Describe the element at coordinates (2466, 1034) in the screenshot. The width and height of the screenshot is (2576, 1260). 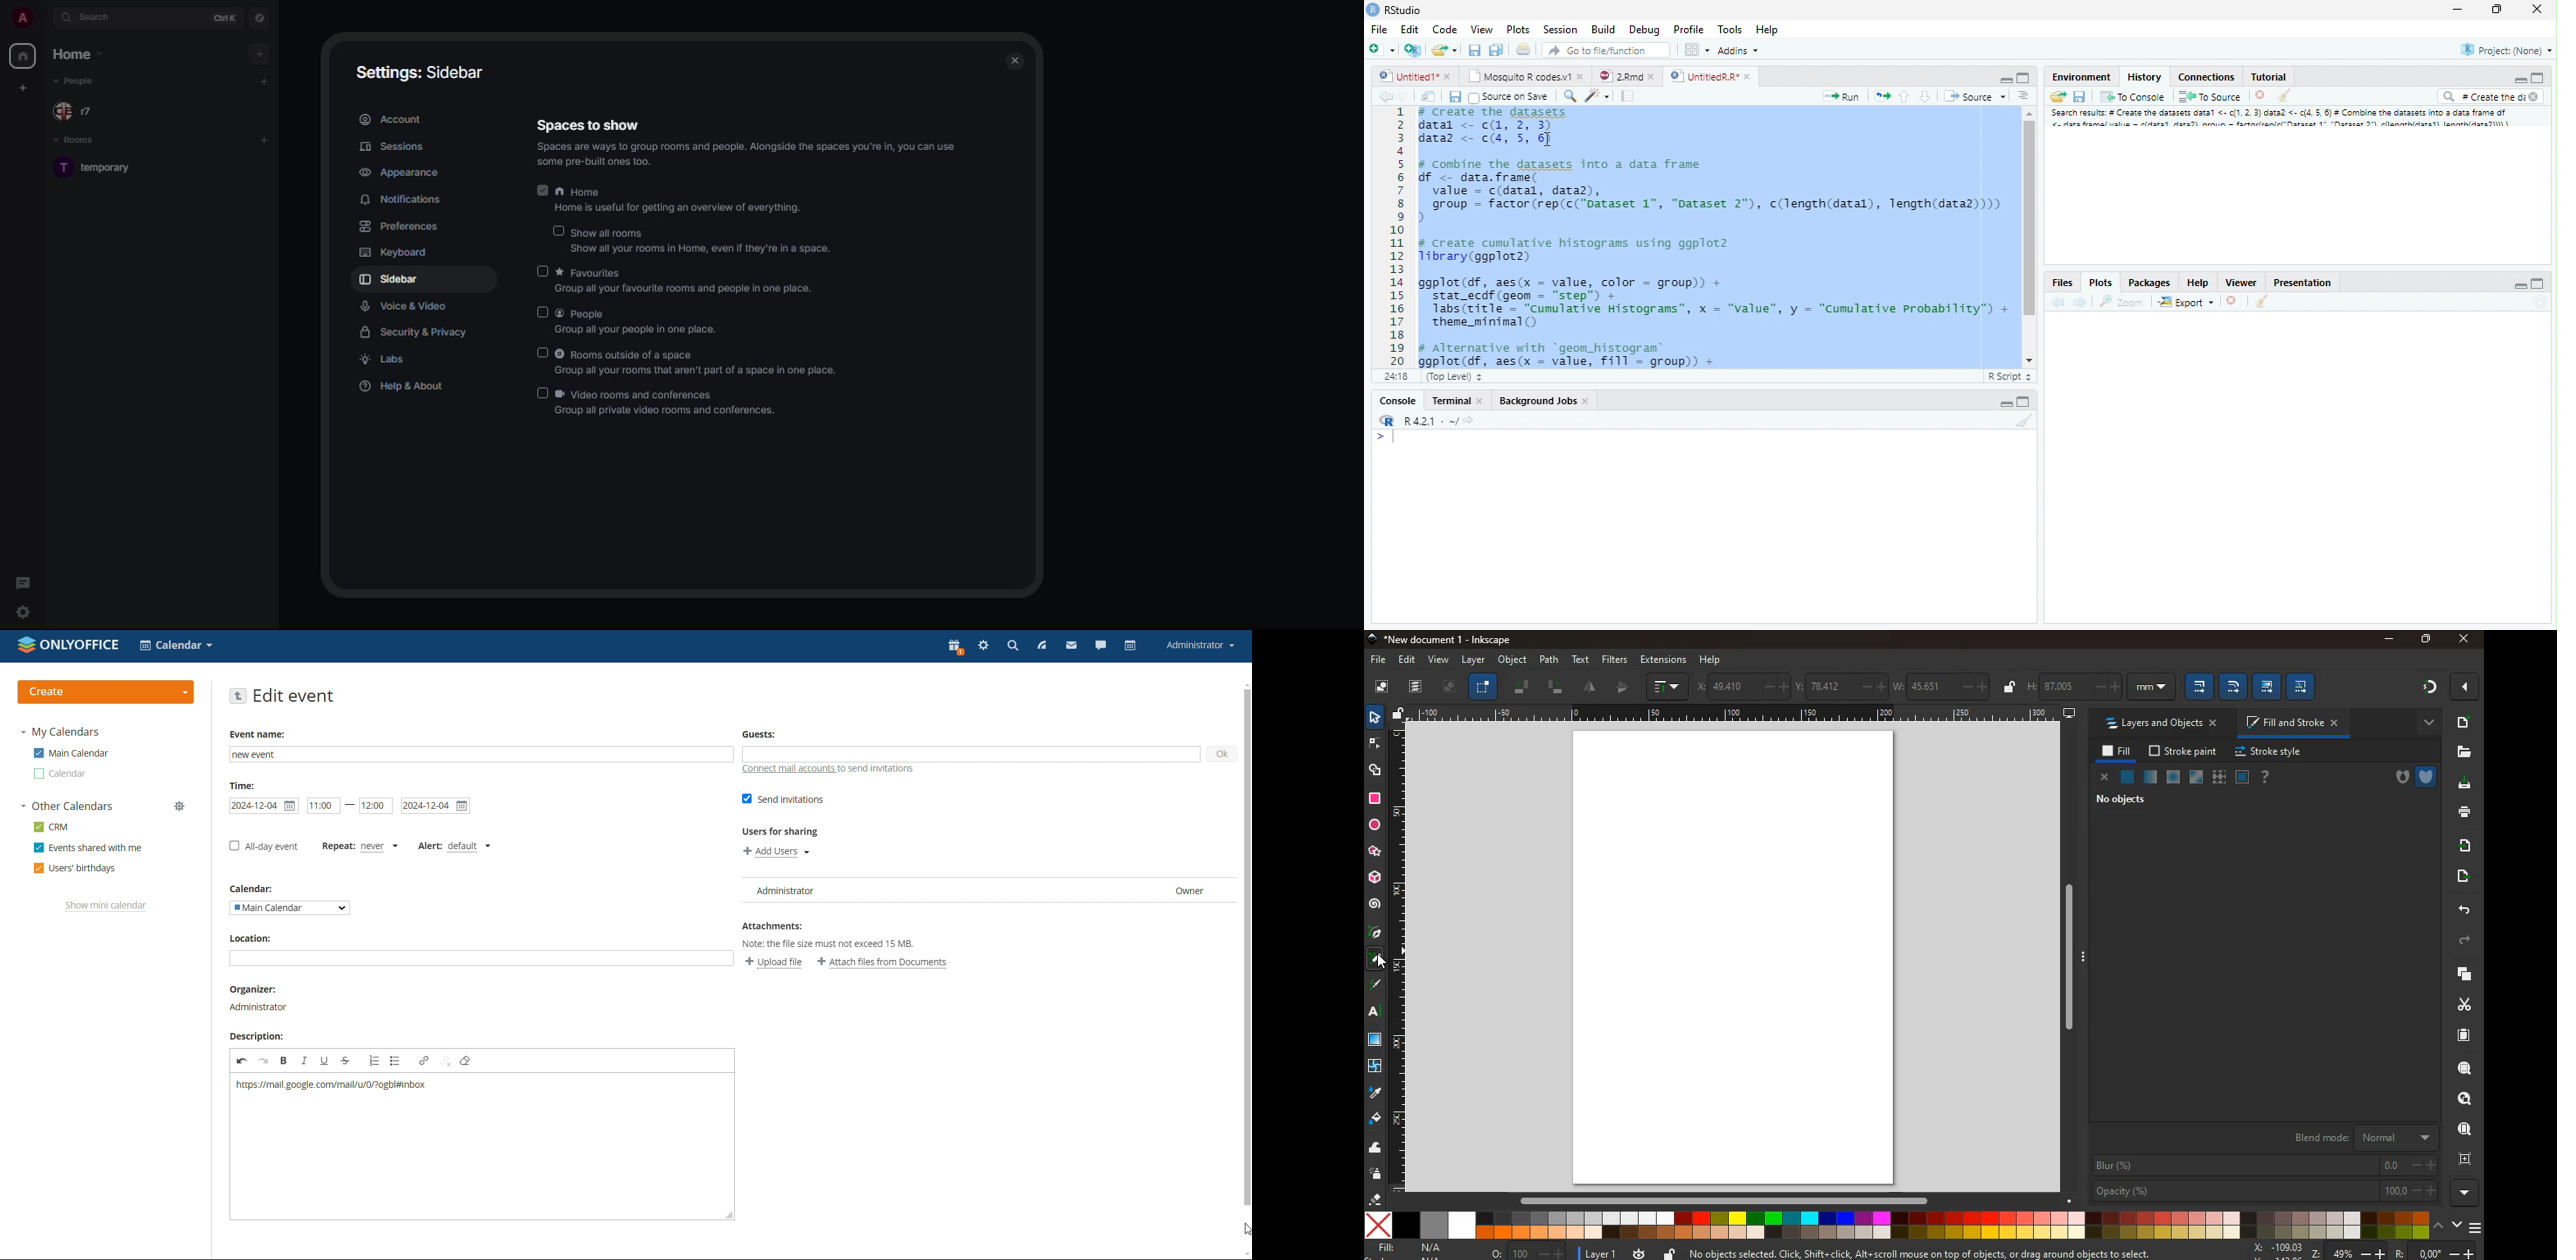
I see `document` at that location.